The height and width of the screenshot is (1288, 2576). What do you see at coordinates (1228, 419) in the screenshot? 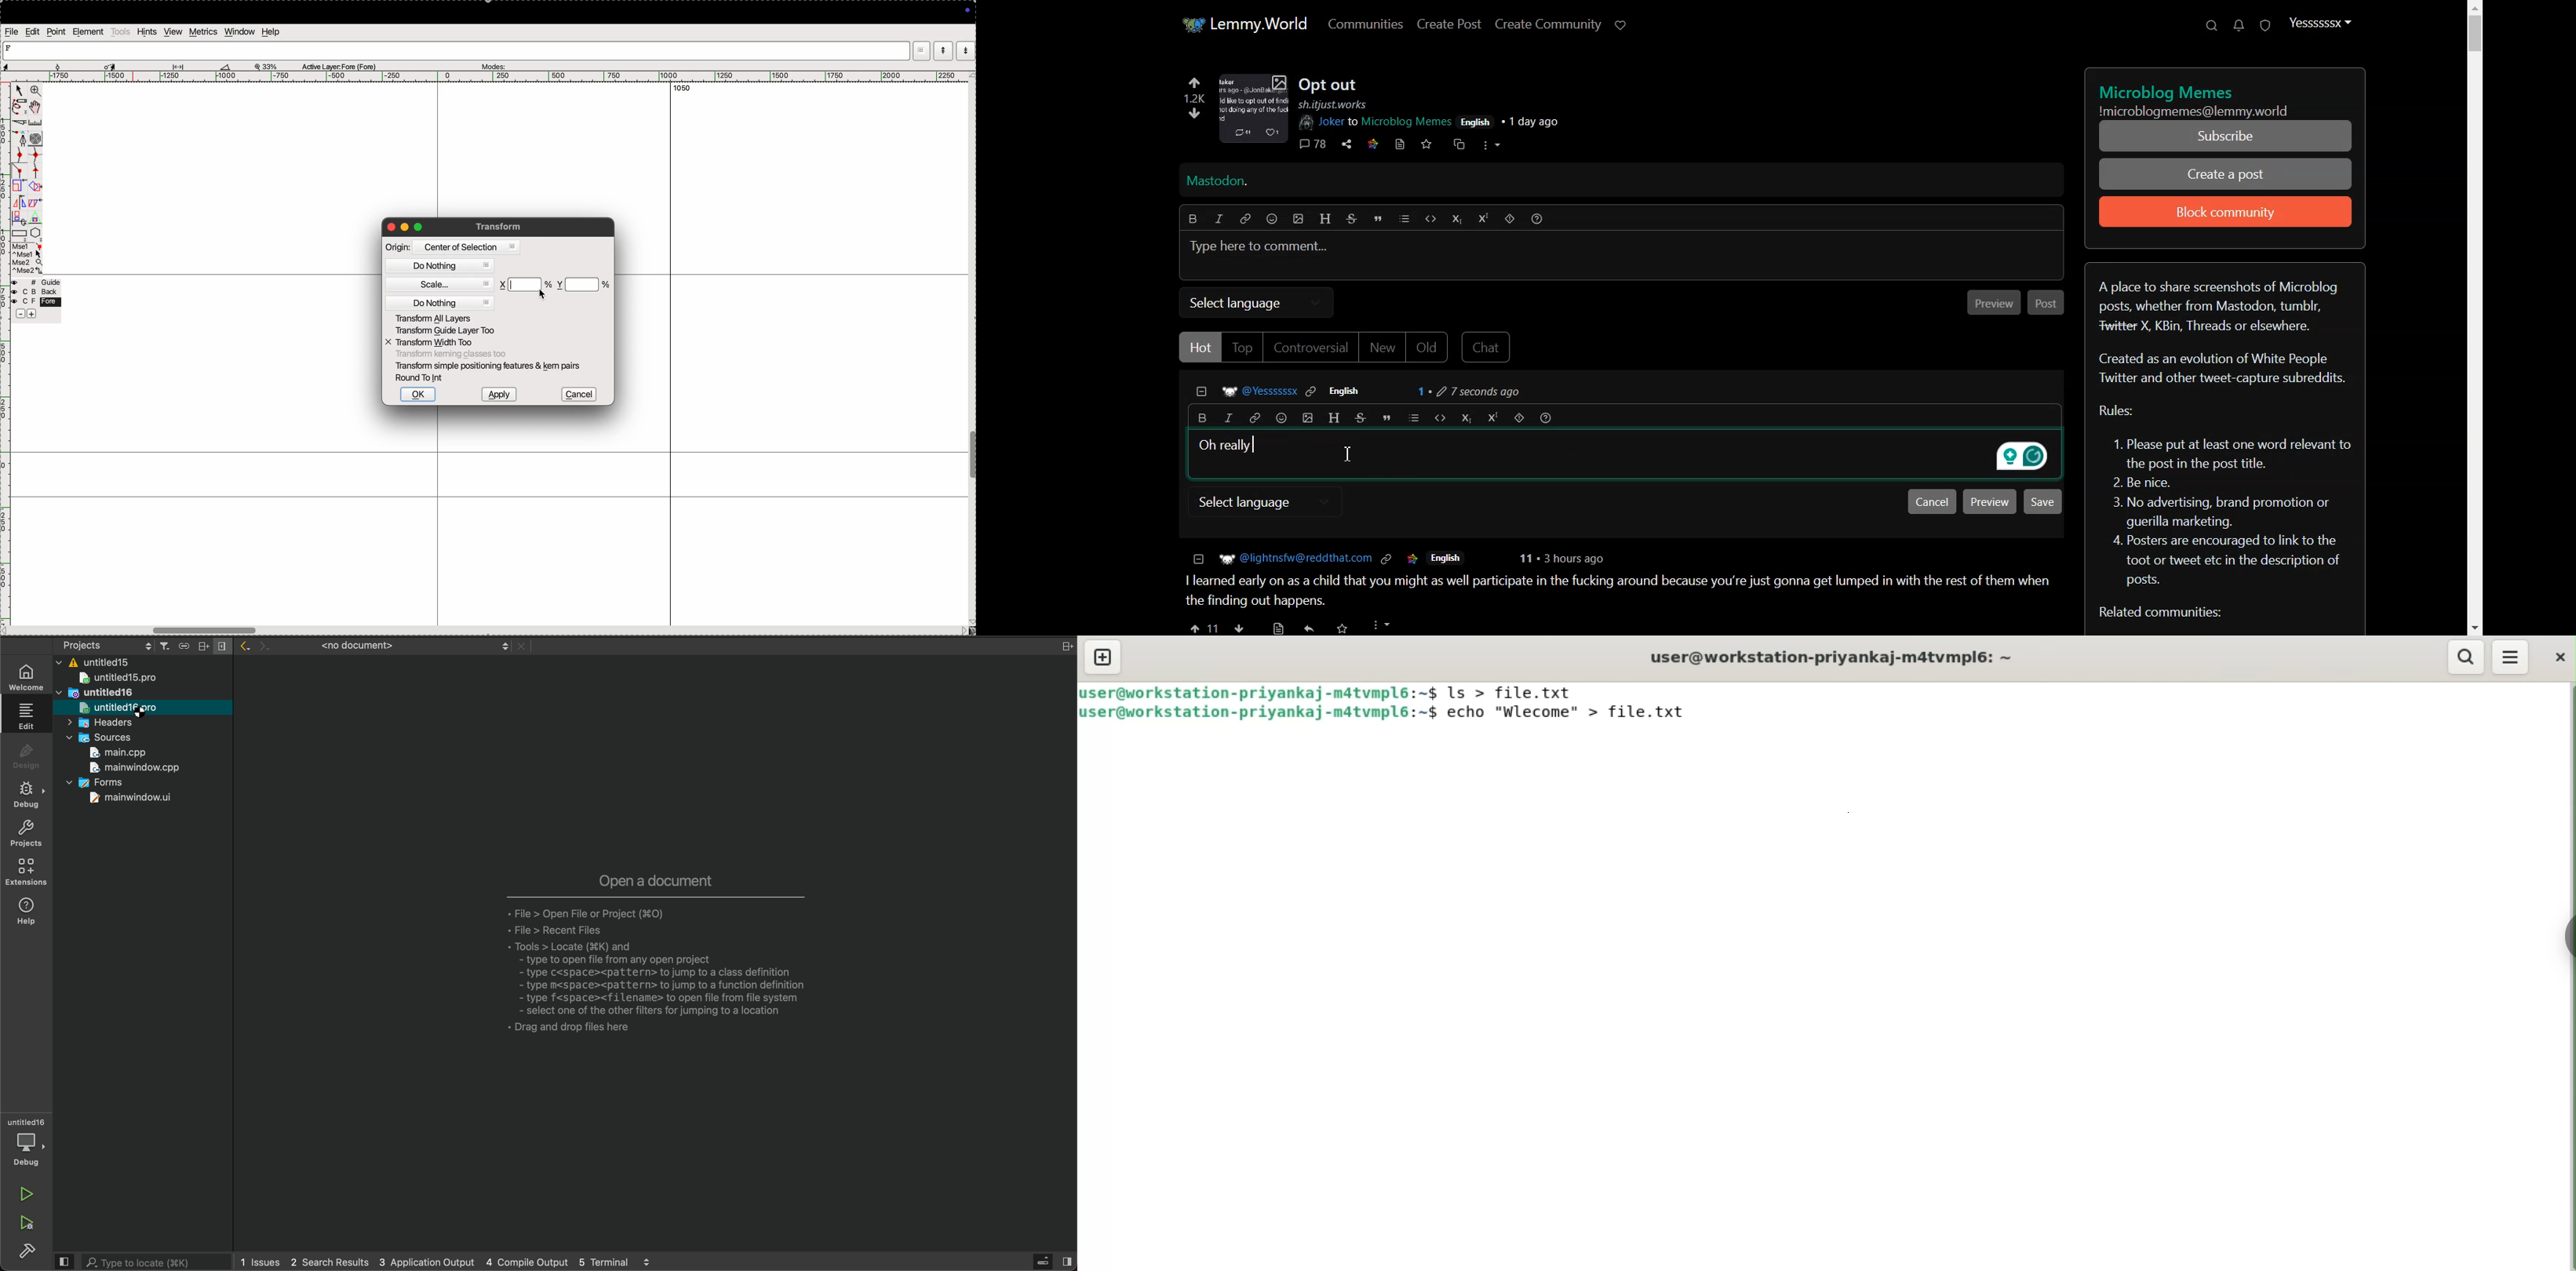
I see `Italic` at bounding box center [1228, 419].